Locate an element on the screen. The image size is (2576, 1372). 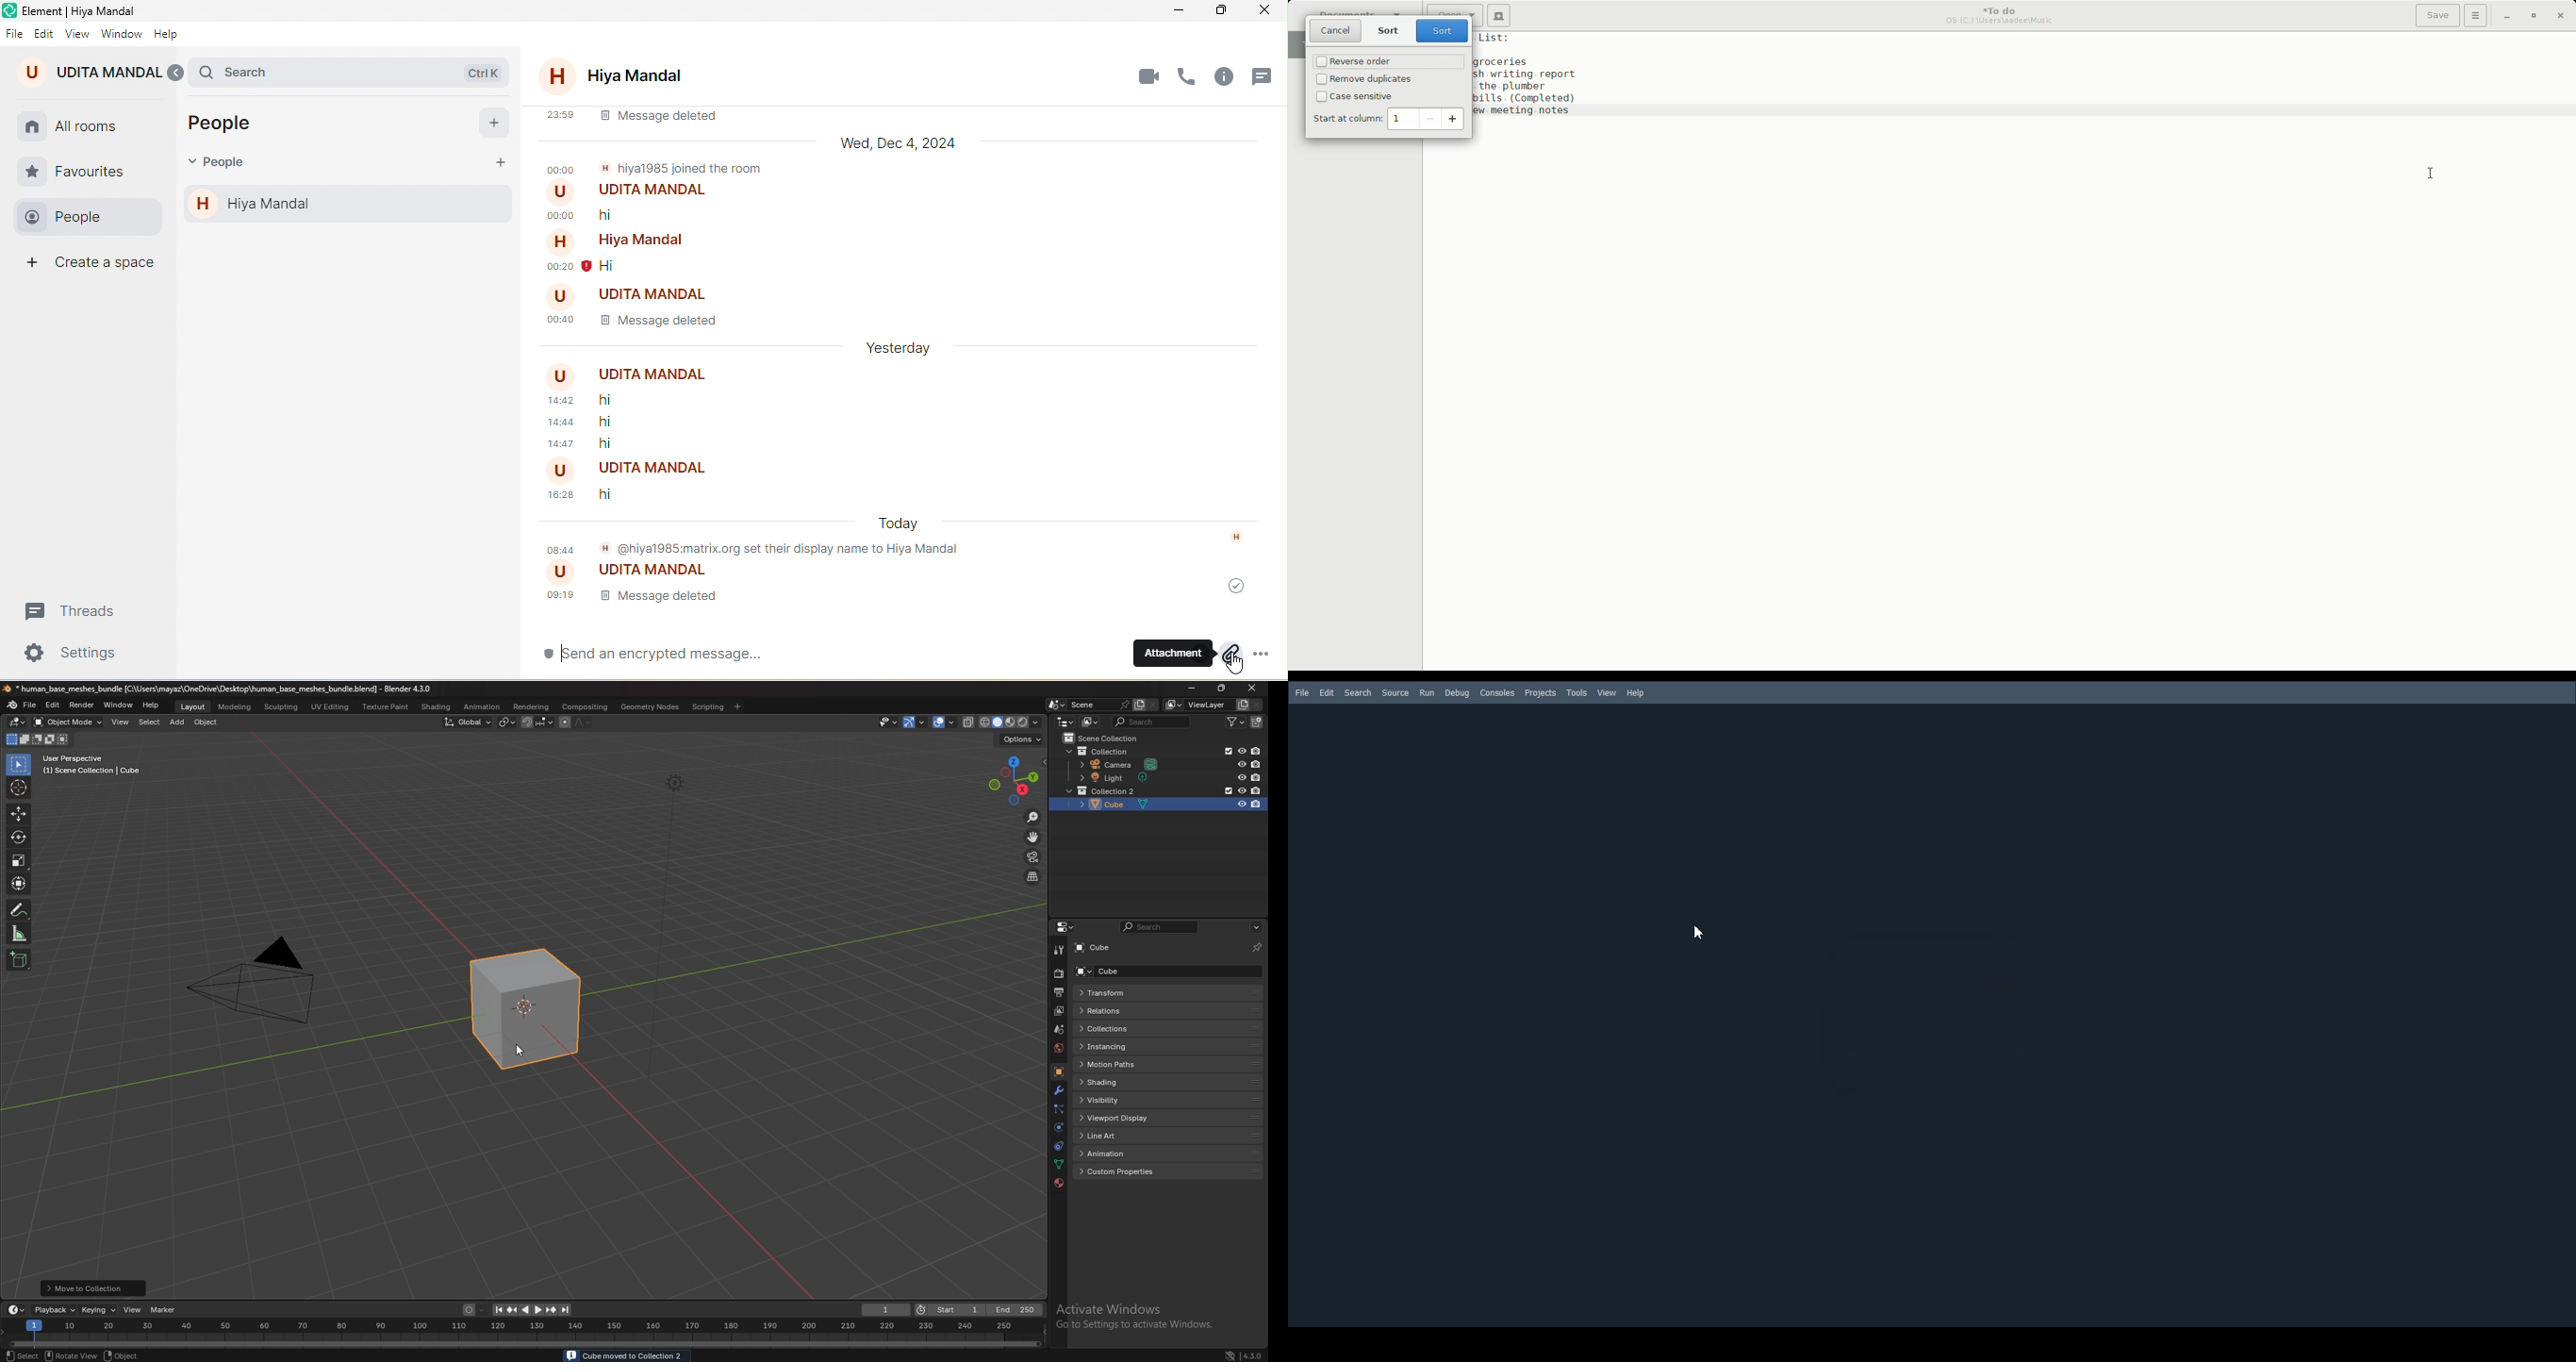
UDITA MANDAL is located at coordinates (649, 374).